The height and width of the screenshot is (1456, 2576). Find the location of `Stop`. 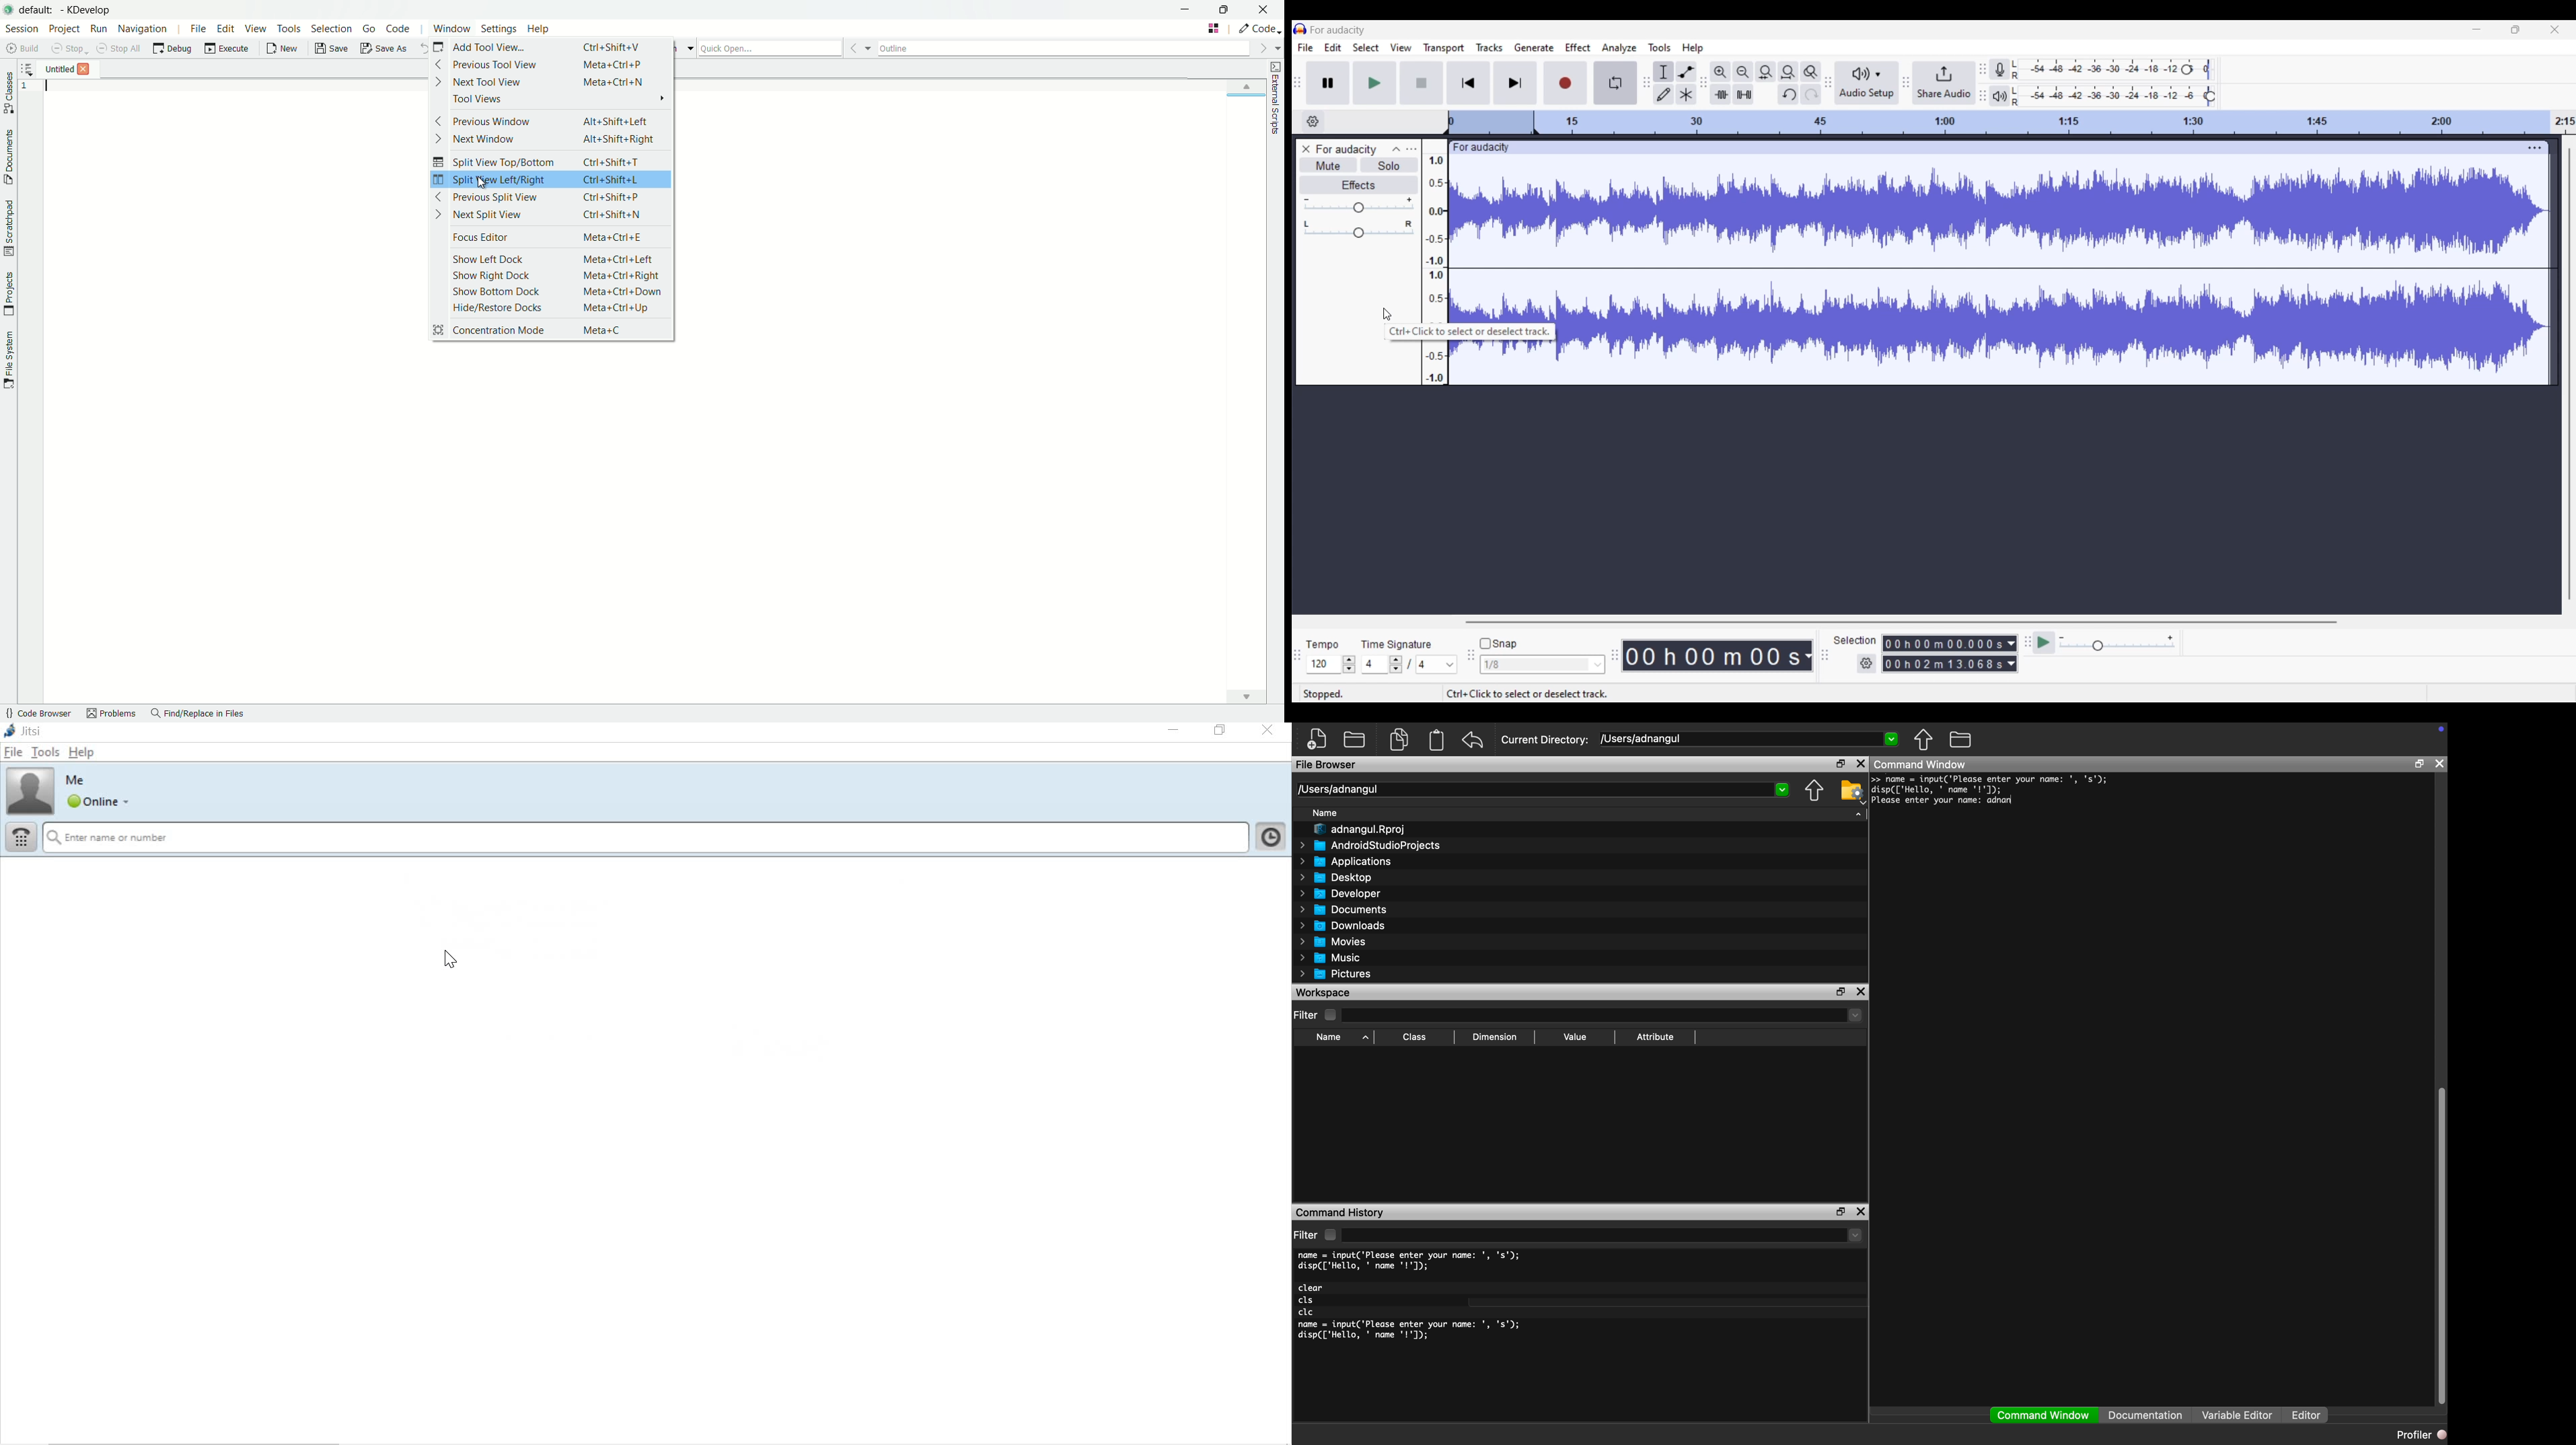

Stop is located at coordinates (1421, 82).